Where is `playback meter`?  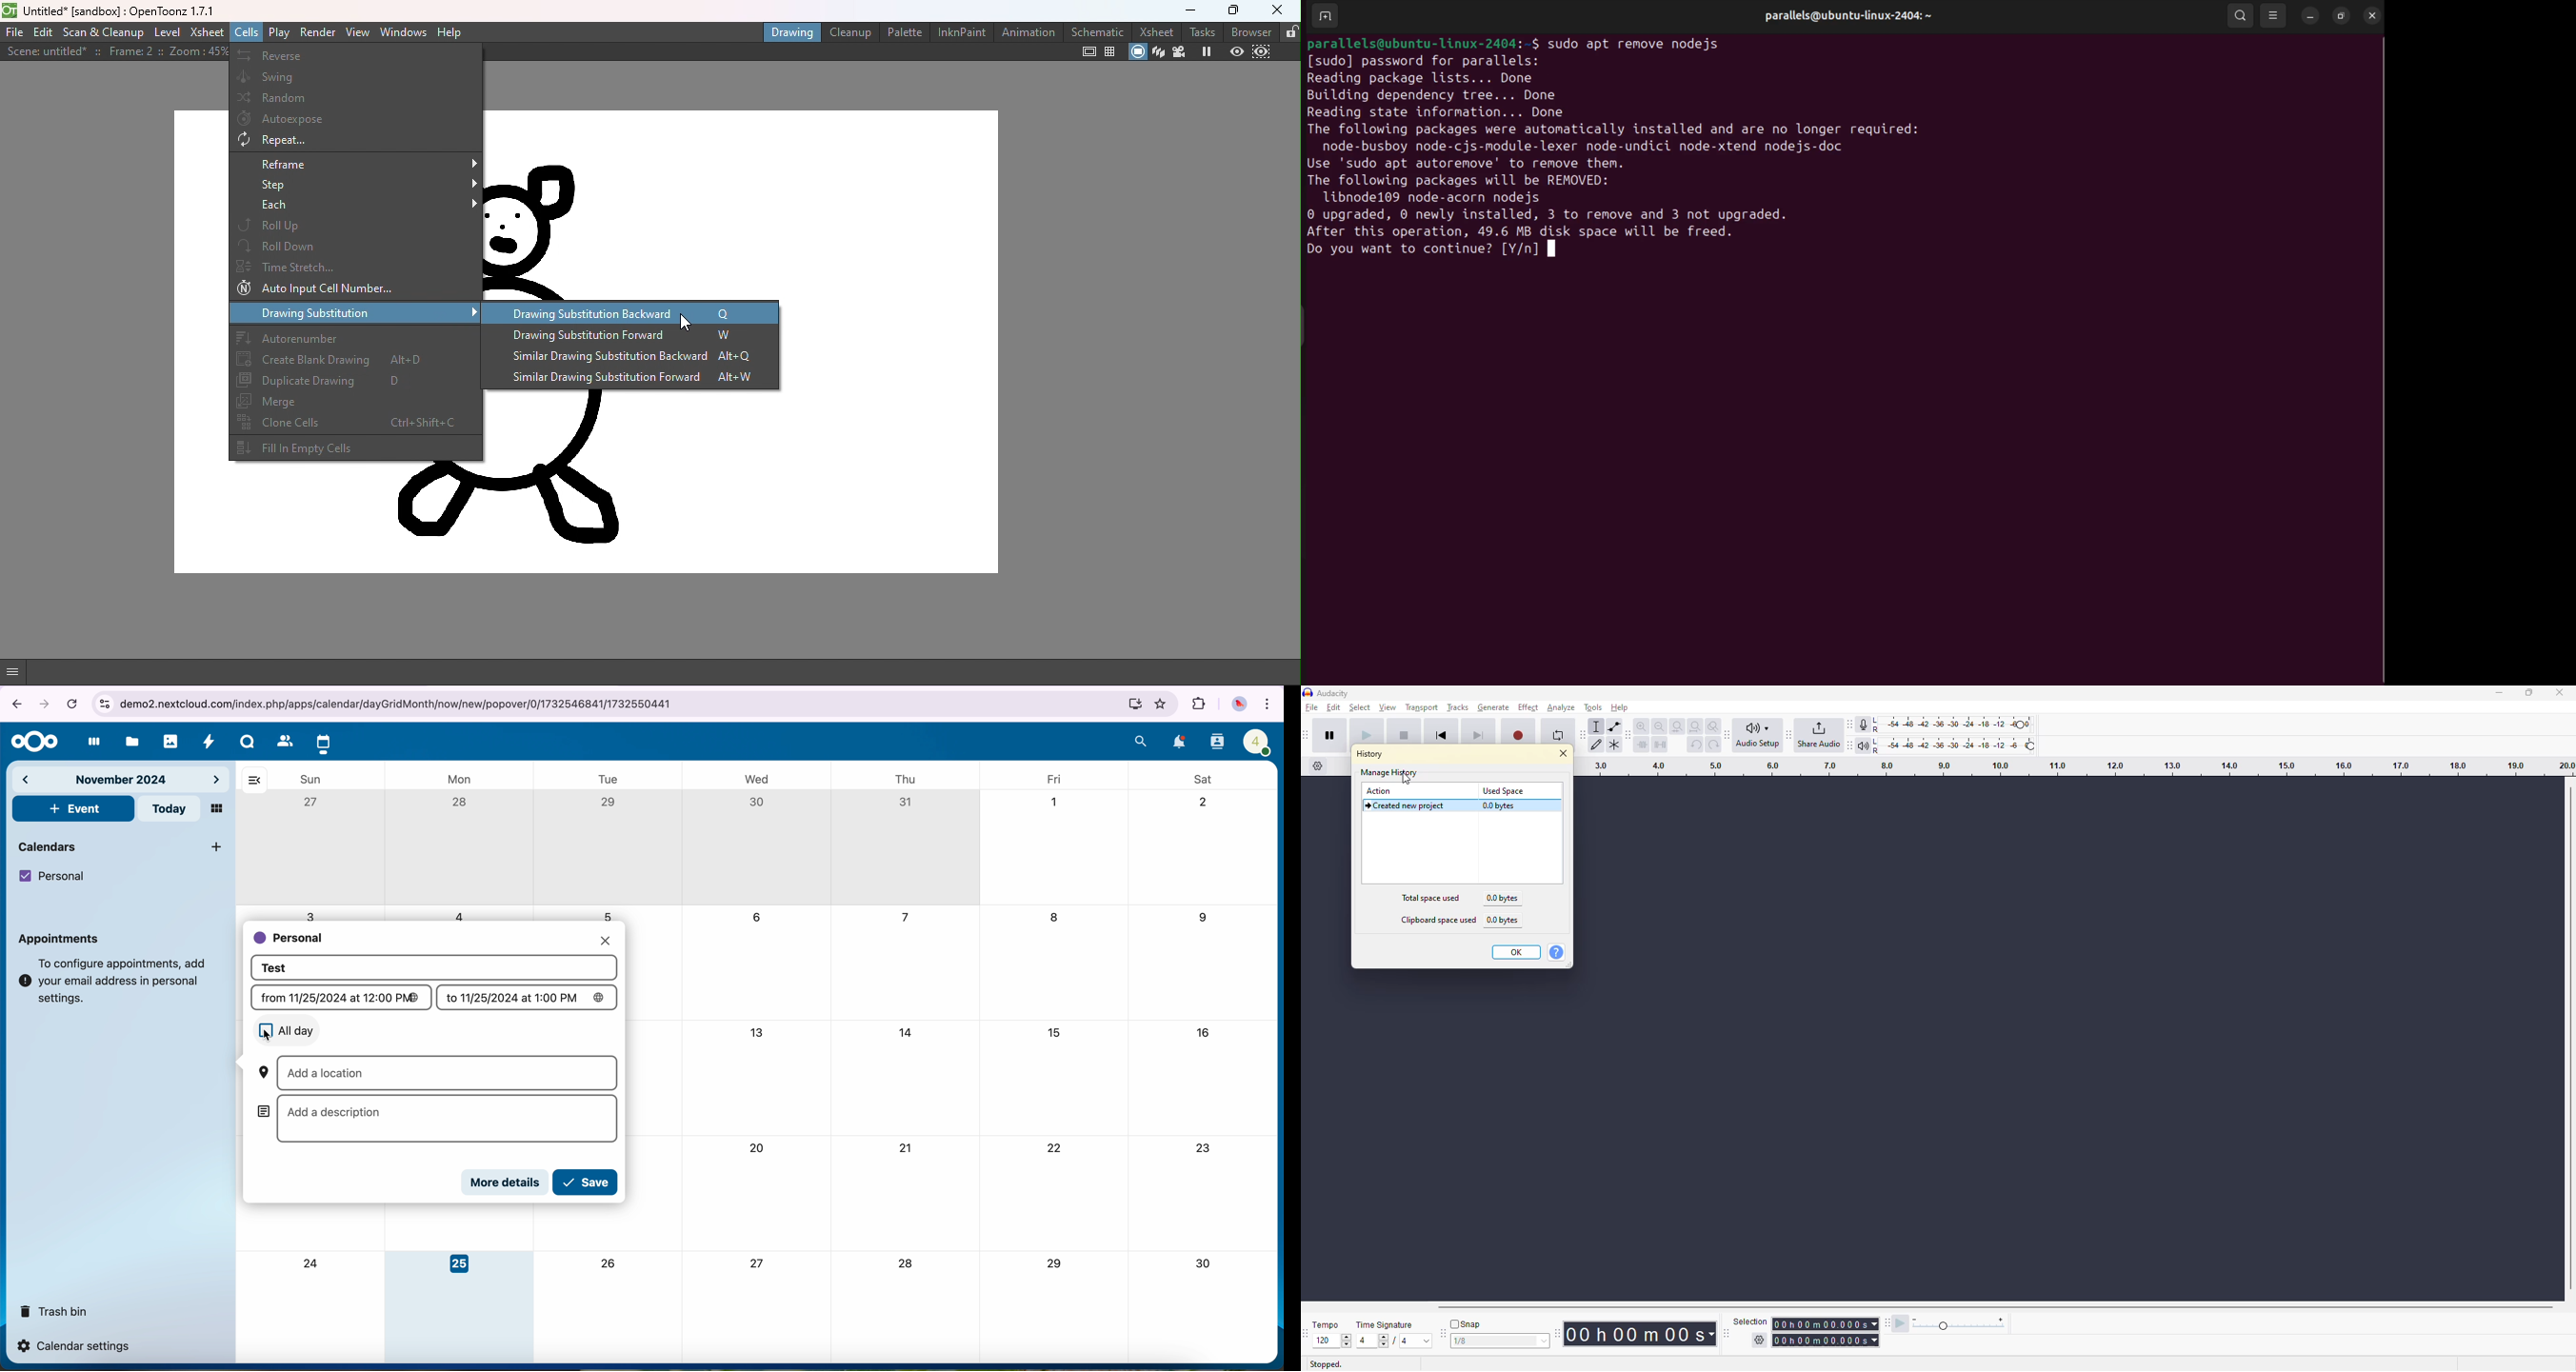 playback meter is located at coordinates (1867, 744).